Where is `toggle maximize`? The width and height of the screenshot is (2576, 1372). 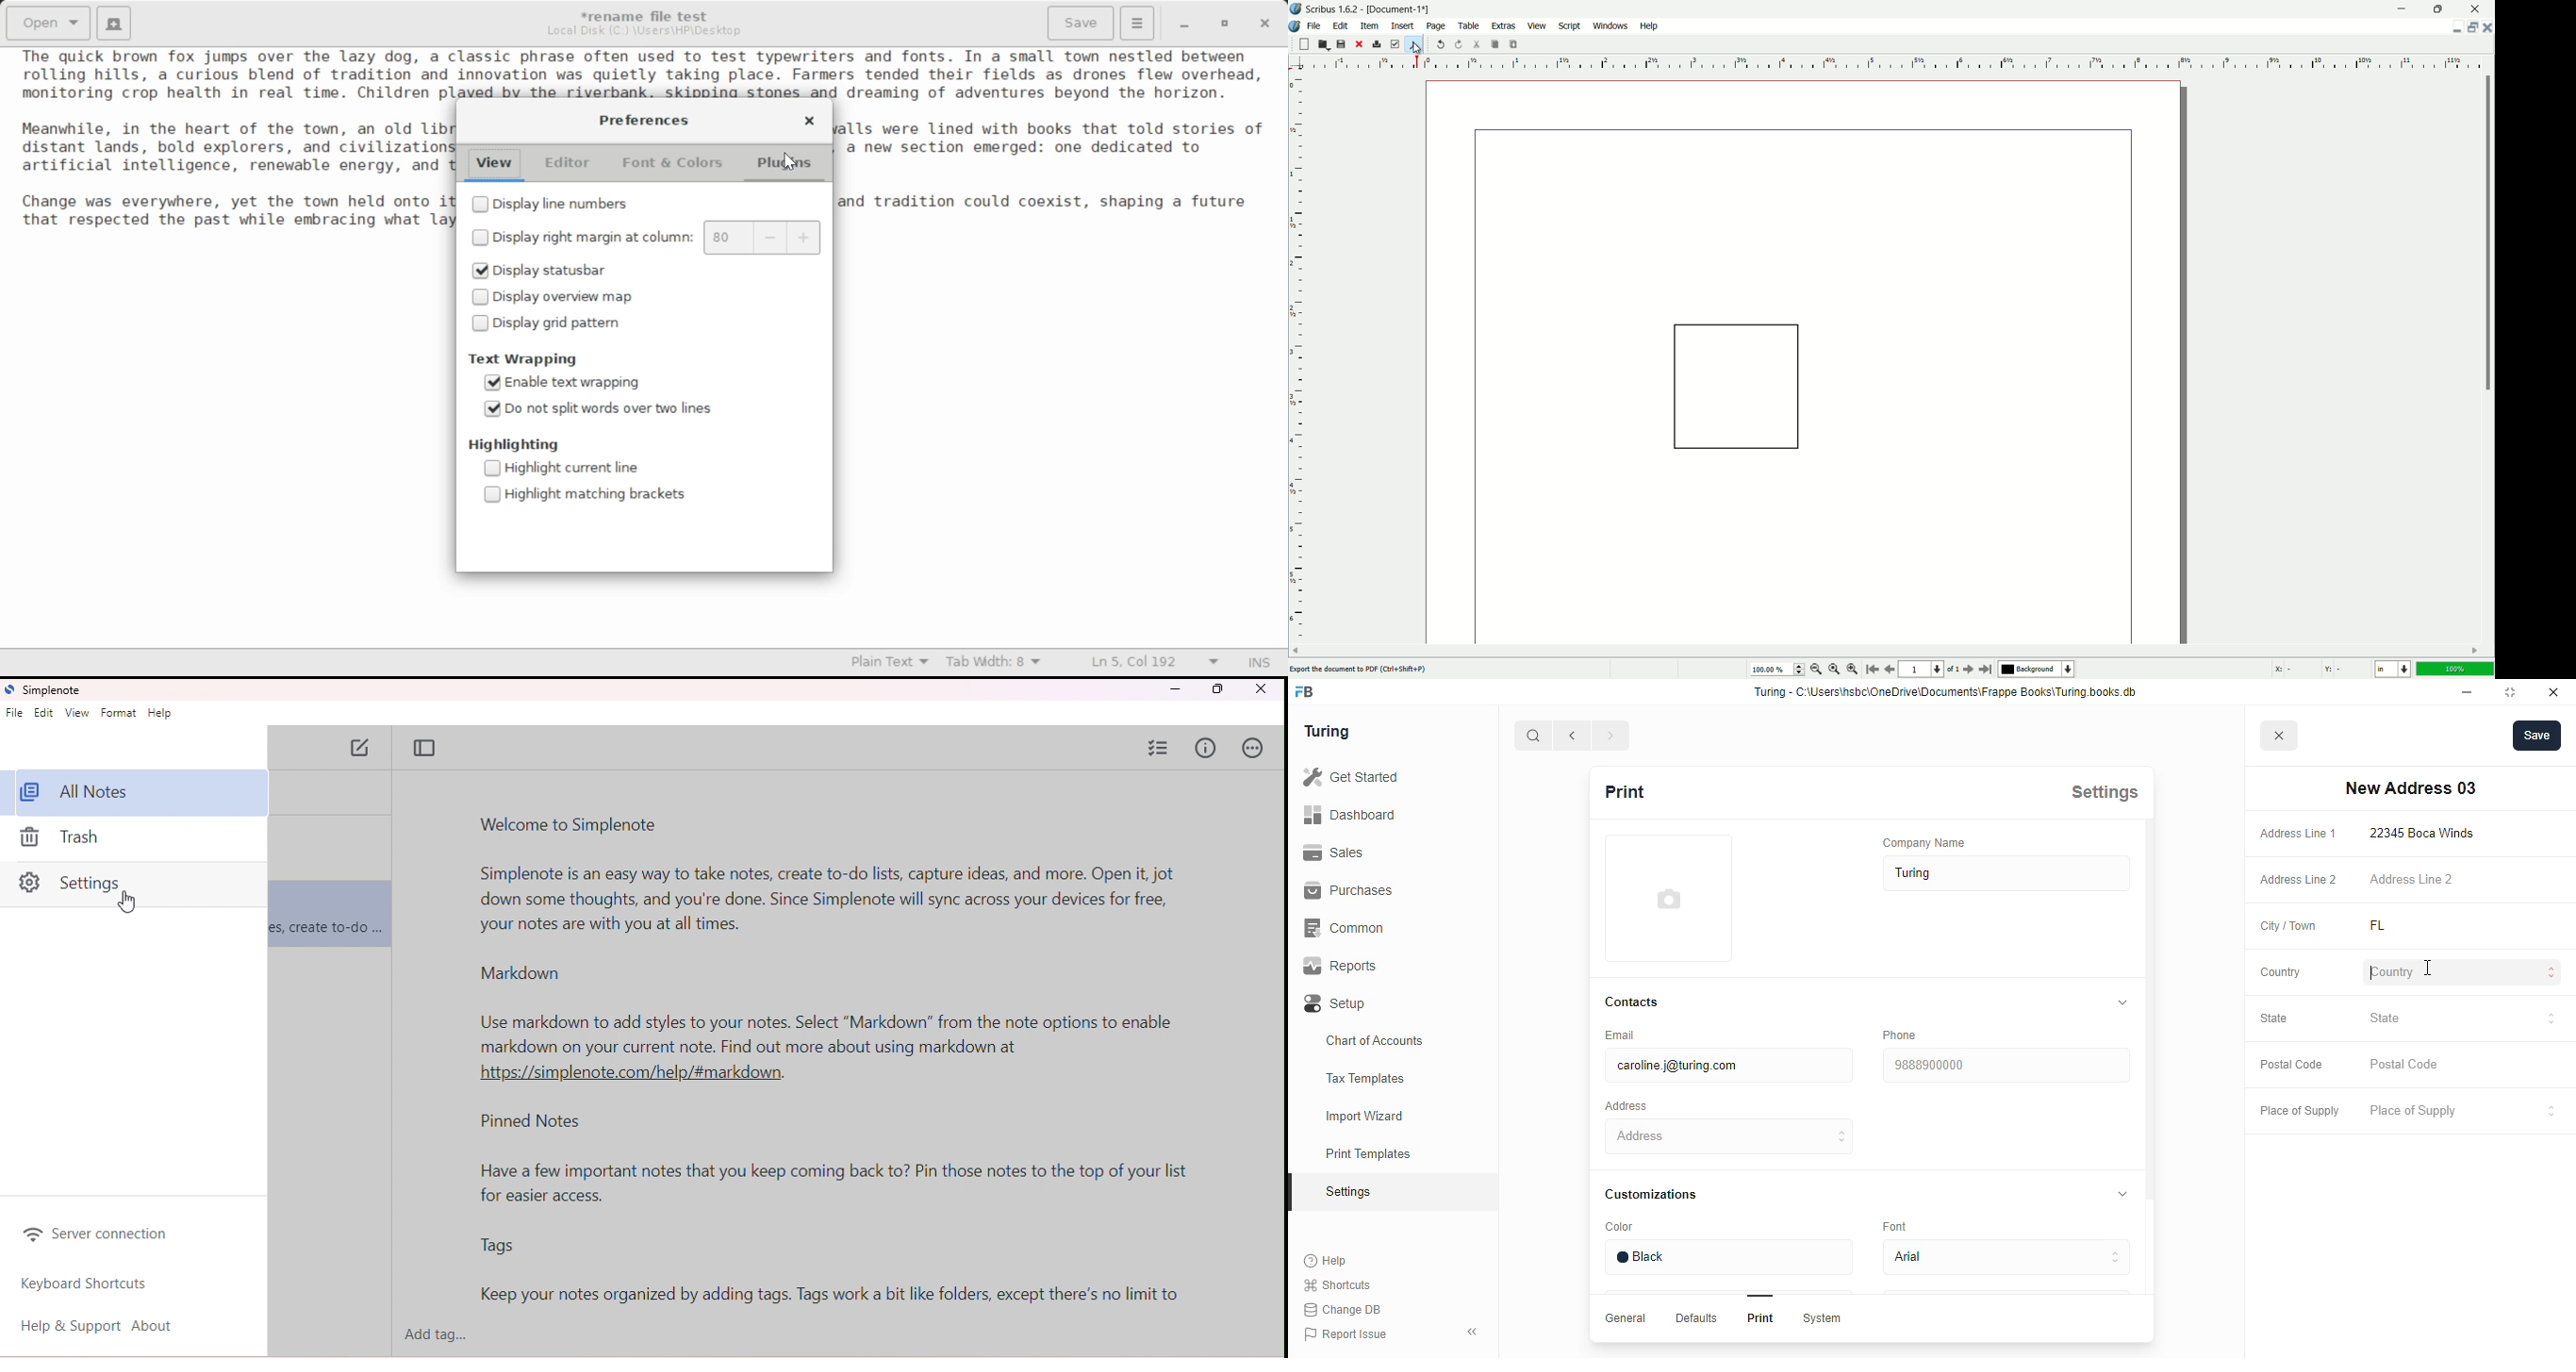 toggle maximize is located at coordinates (2509, 691).